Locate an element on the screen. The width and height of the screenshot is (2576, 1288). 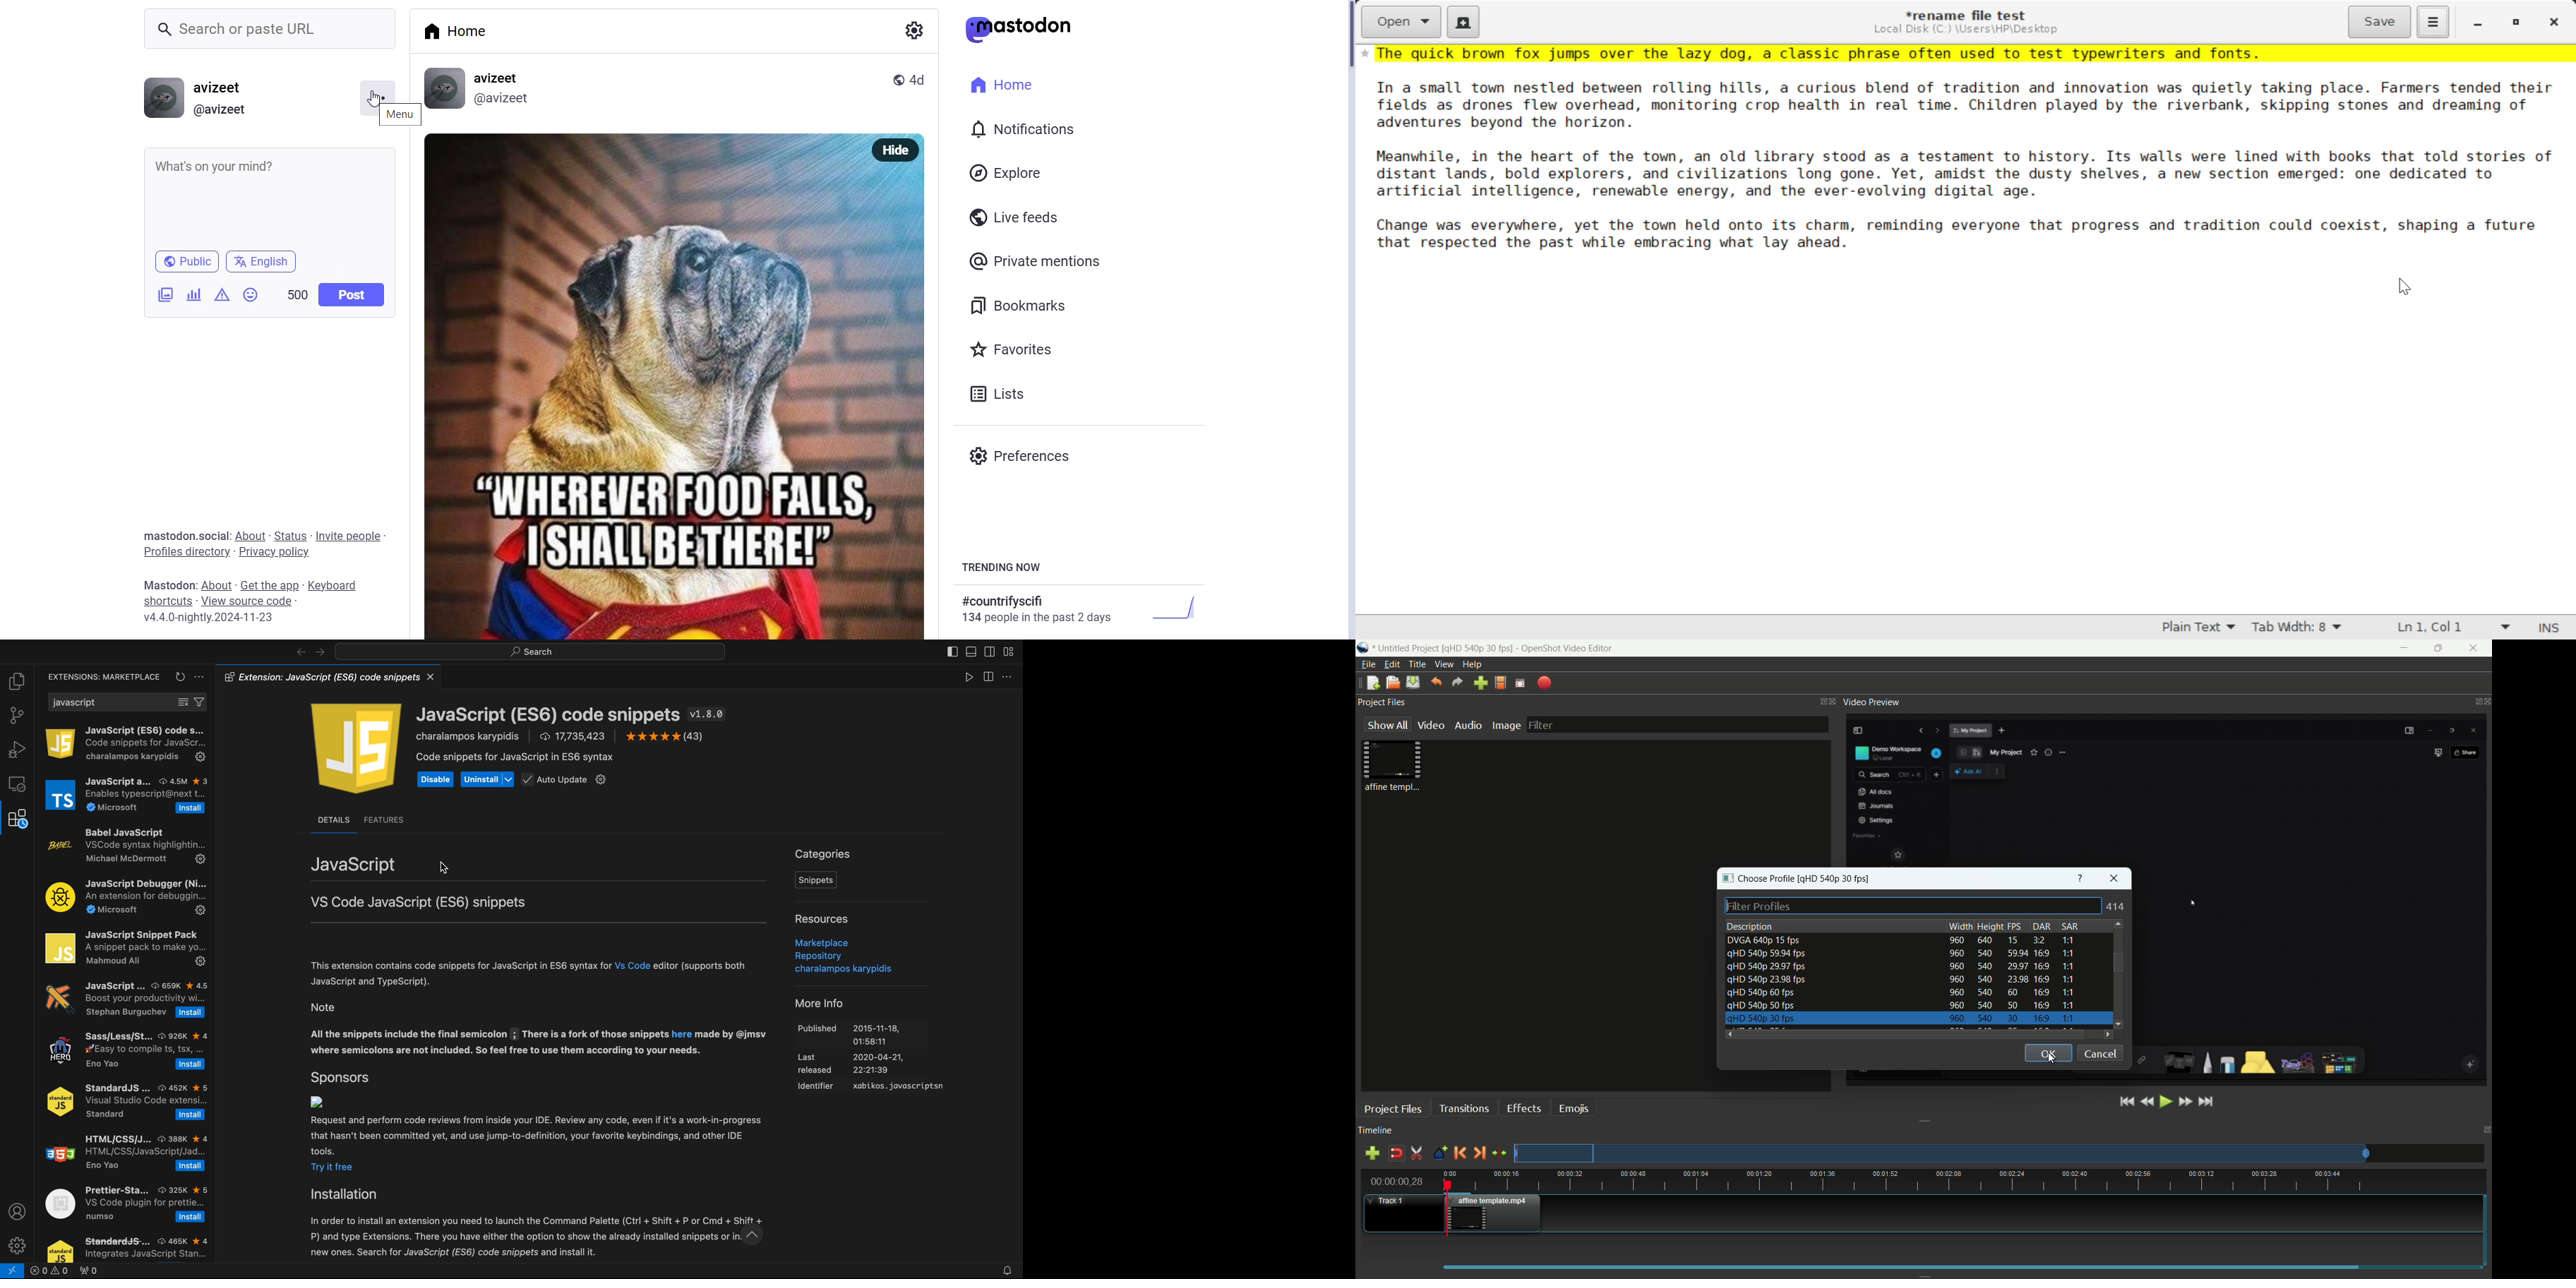
 is located at coordinates (1968, 163).